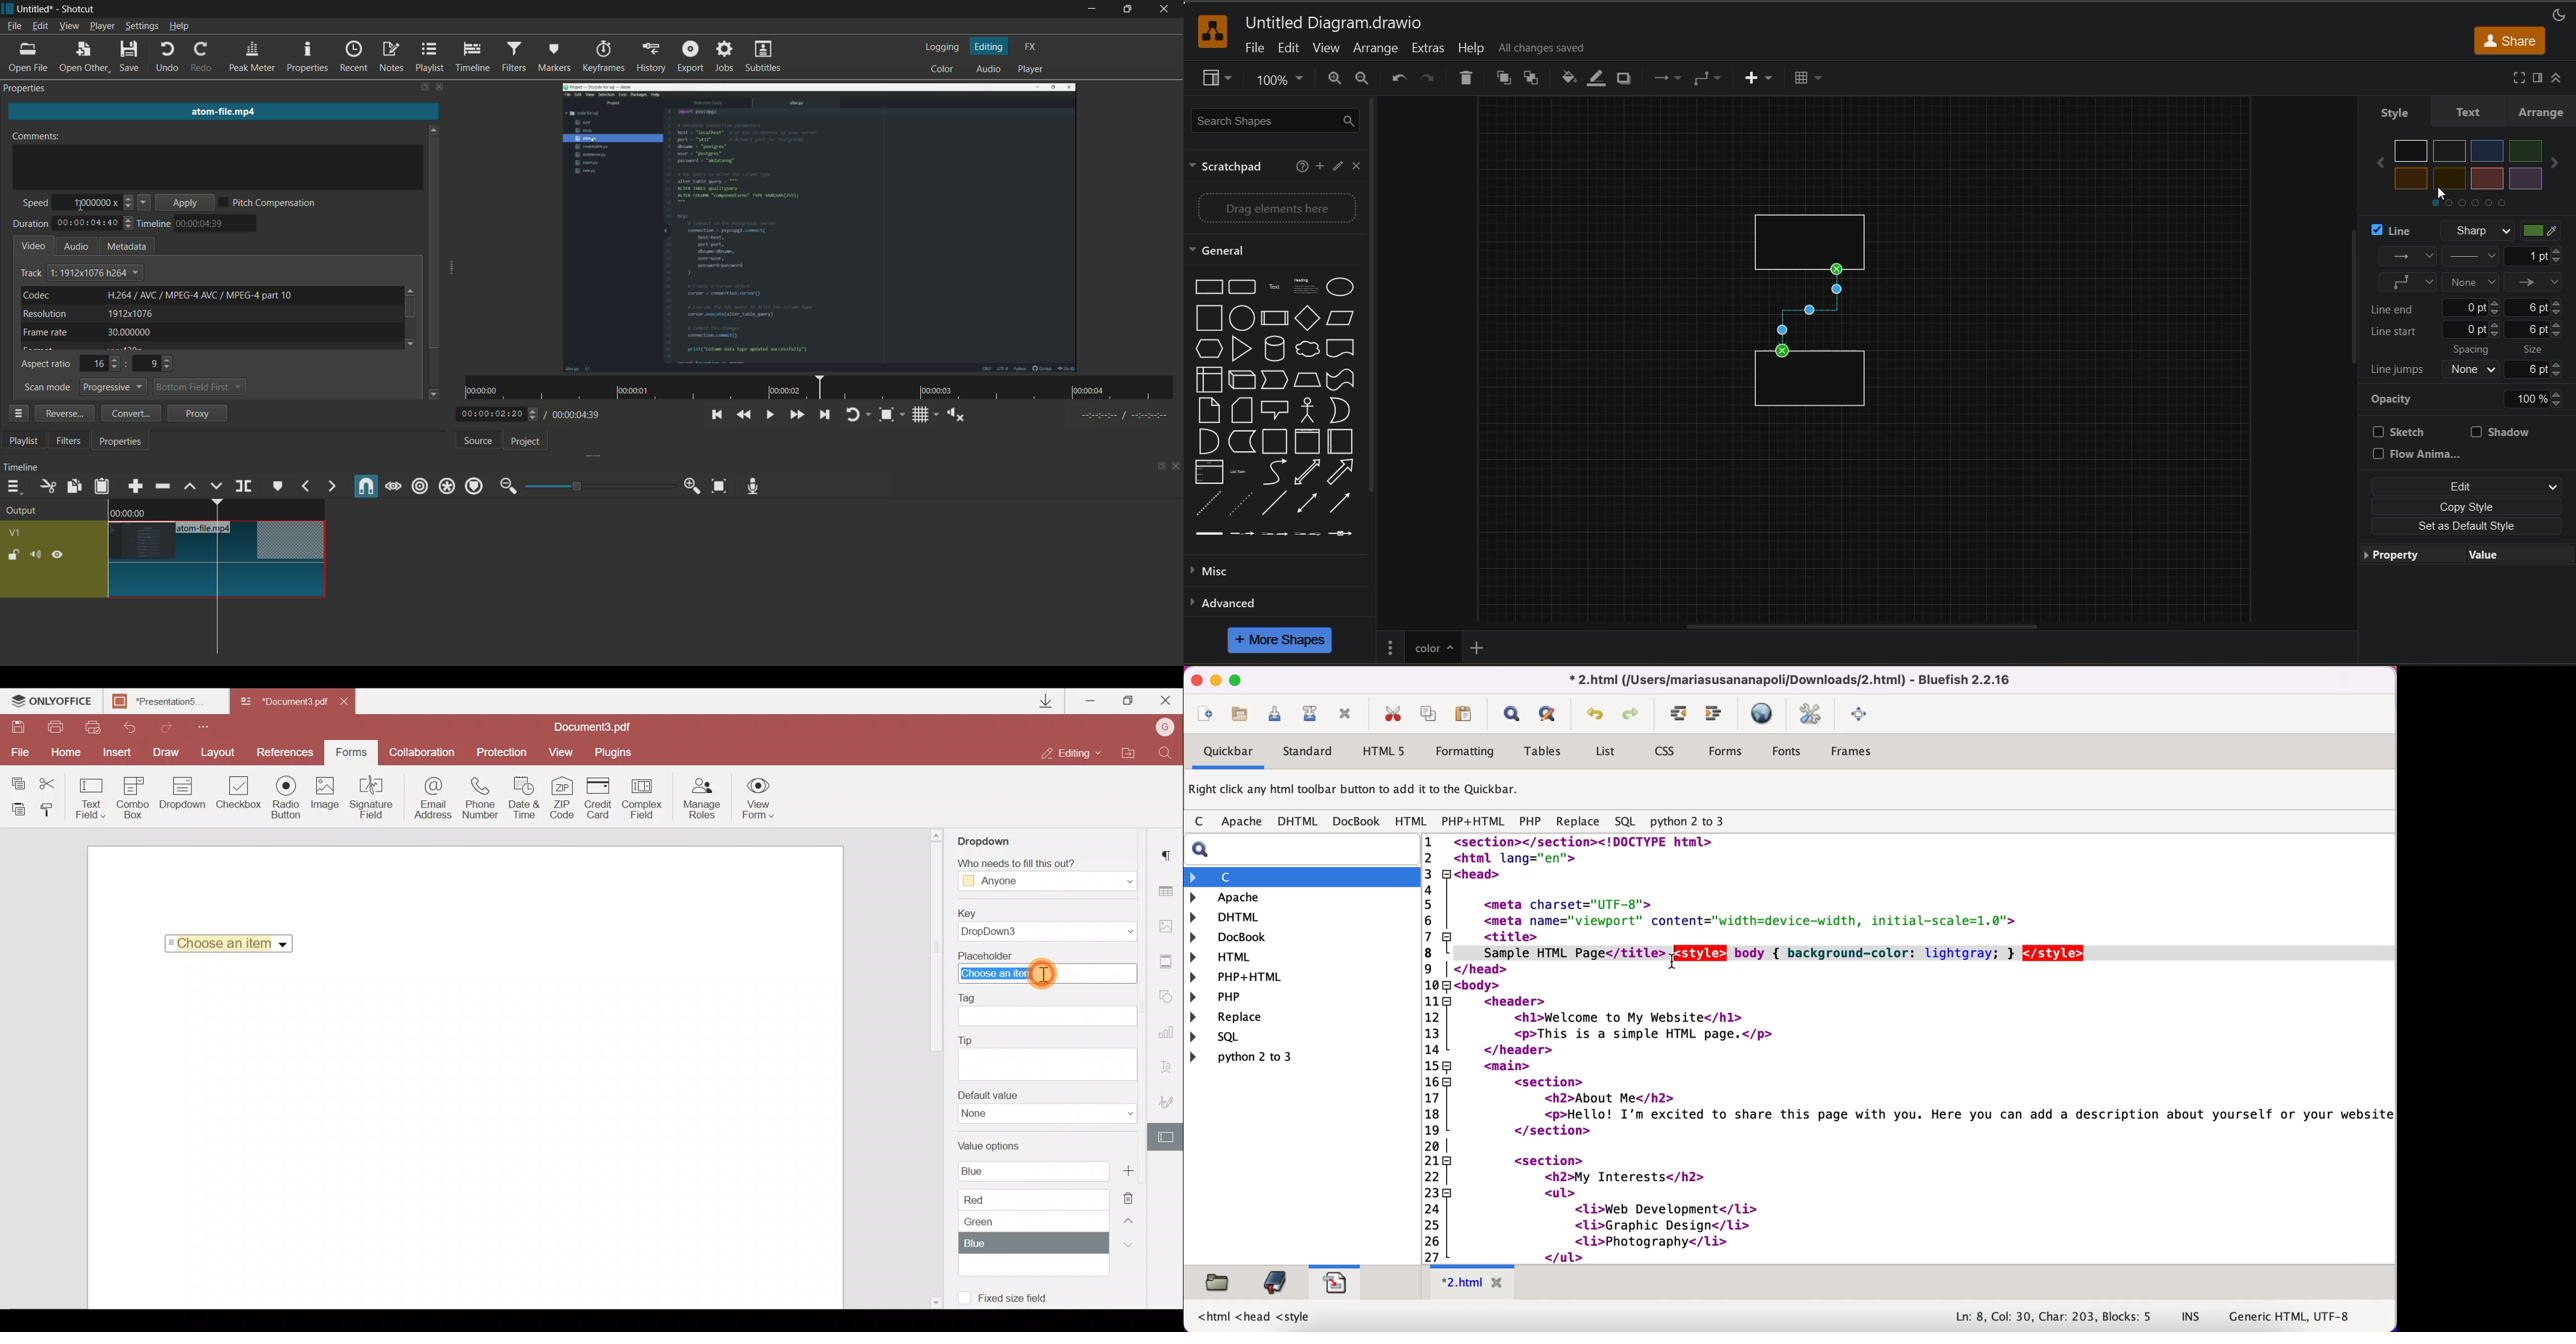  What do you see at coordinates (1298, 822) in the screenshot?
I see `dhtml` at bounding box center [1298, 822].